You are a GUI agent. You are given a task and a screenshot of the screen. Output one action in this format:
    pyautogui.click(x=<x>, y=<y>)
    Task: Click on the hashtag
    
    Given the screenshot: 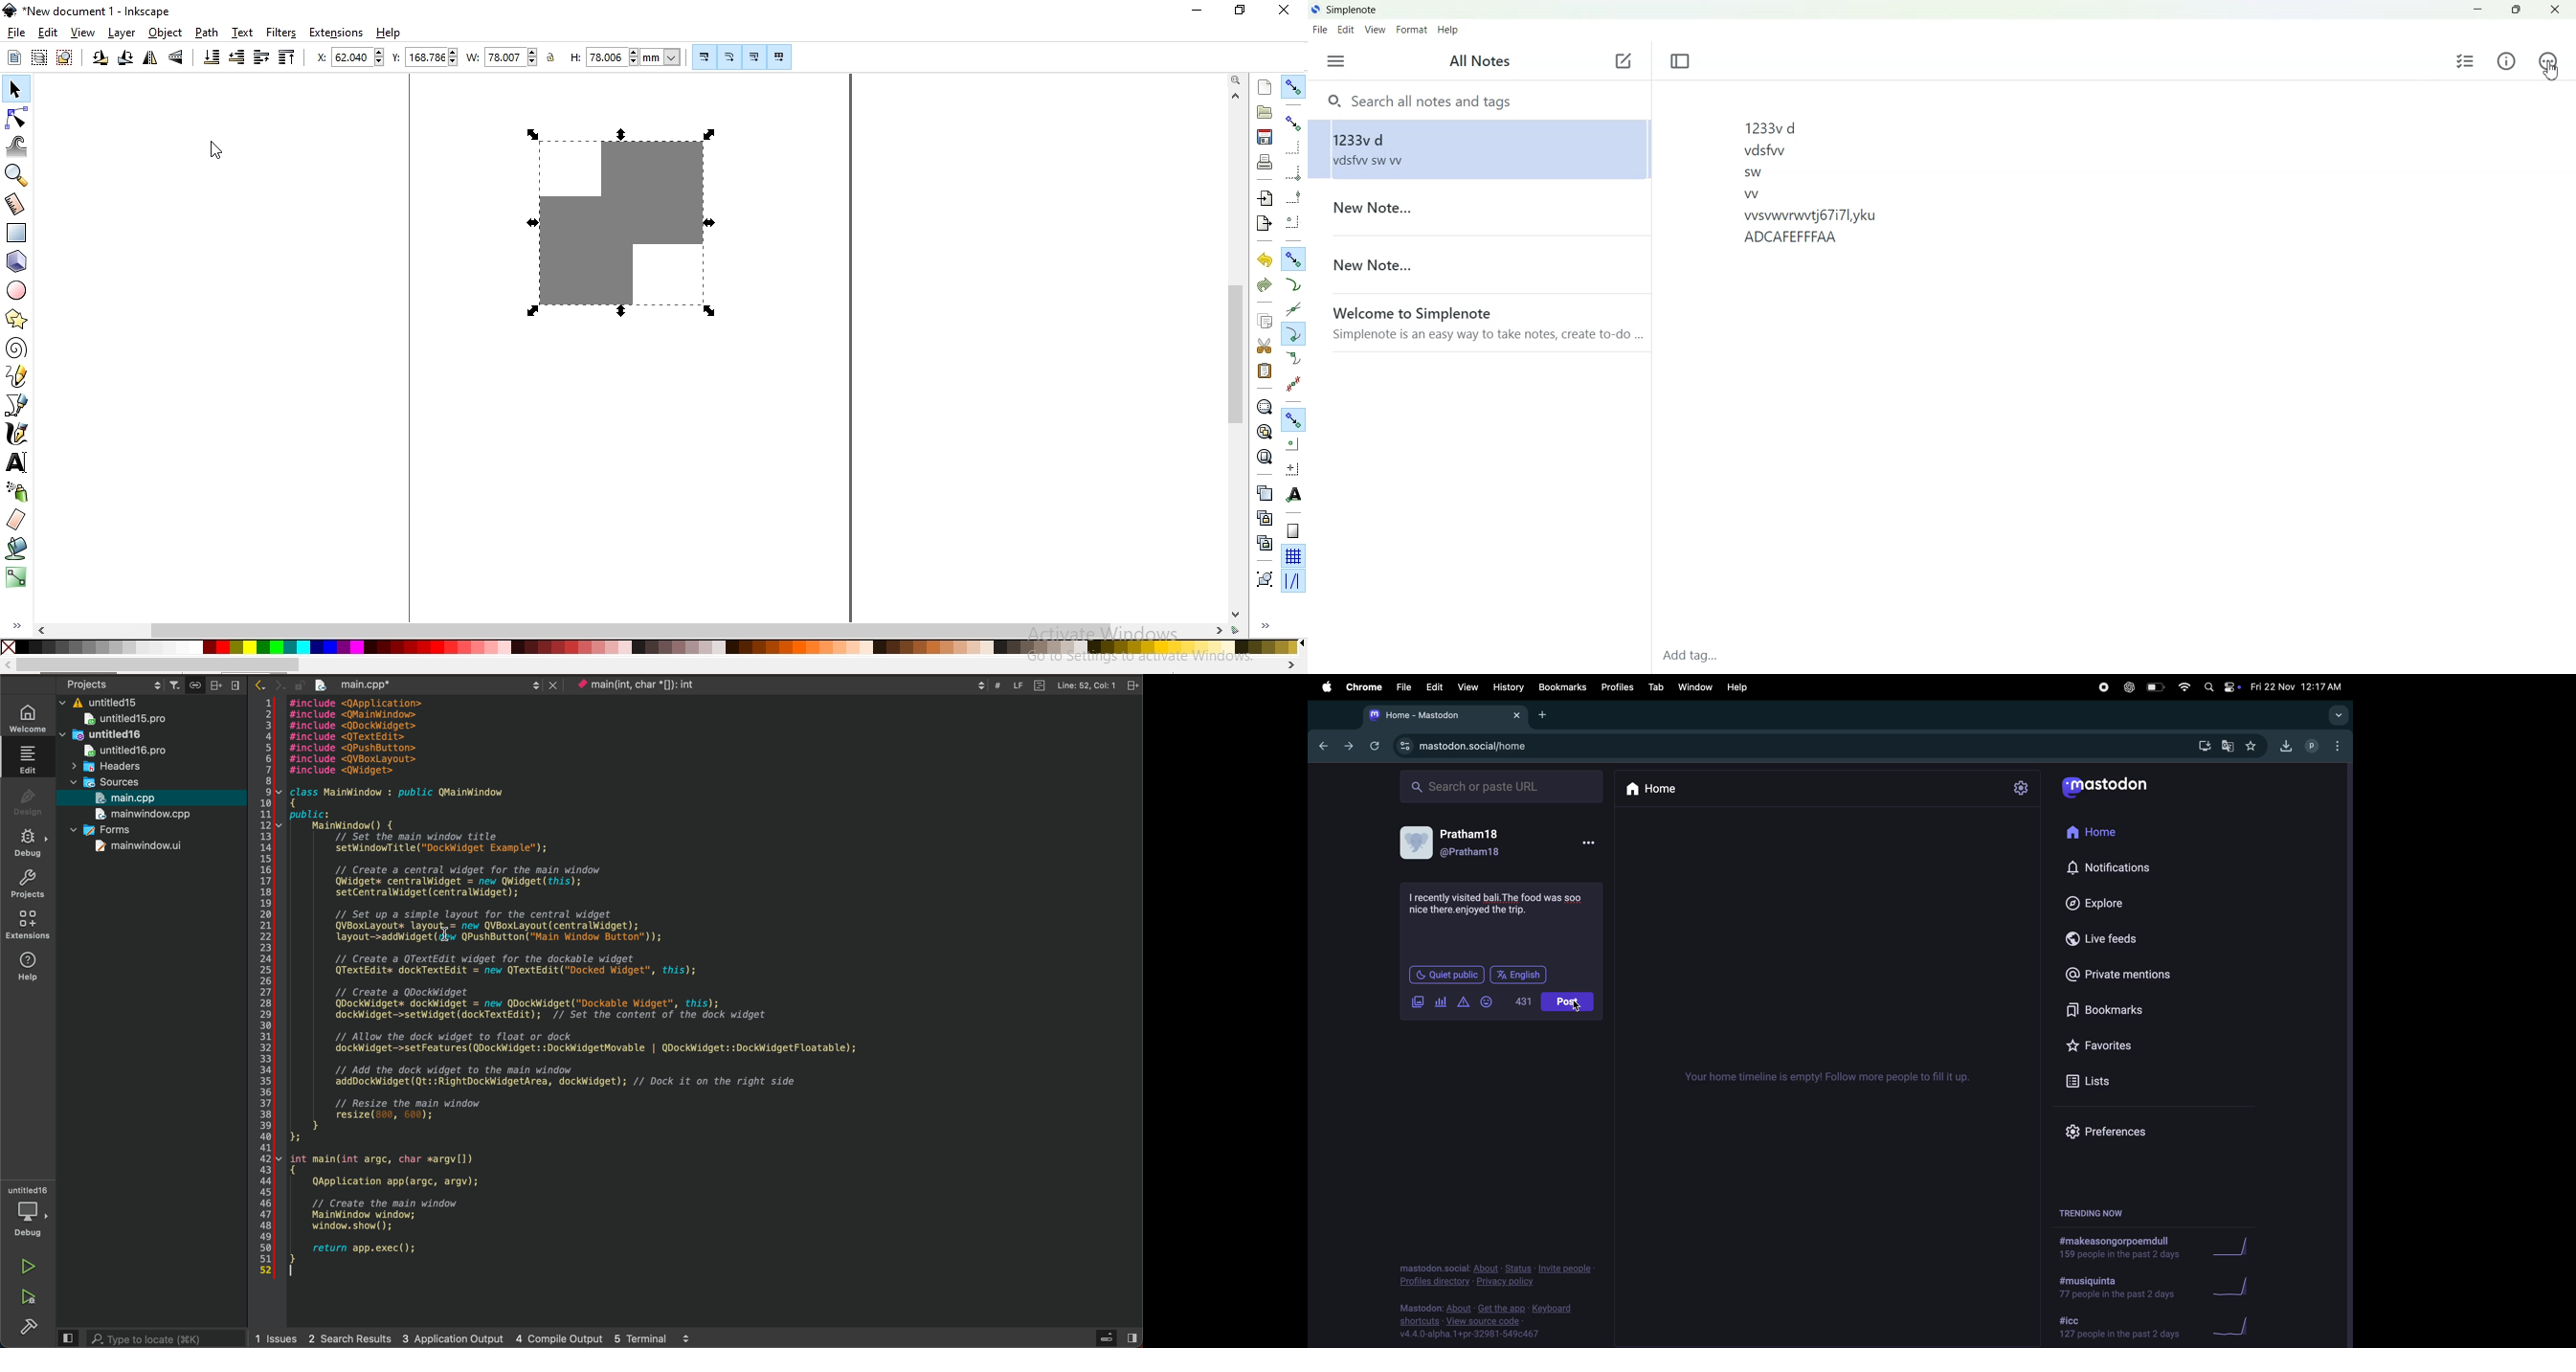 What is the action you would take?
    pyautogui.click(x=2117, y=1327)
    